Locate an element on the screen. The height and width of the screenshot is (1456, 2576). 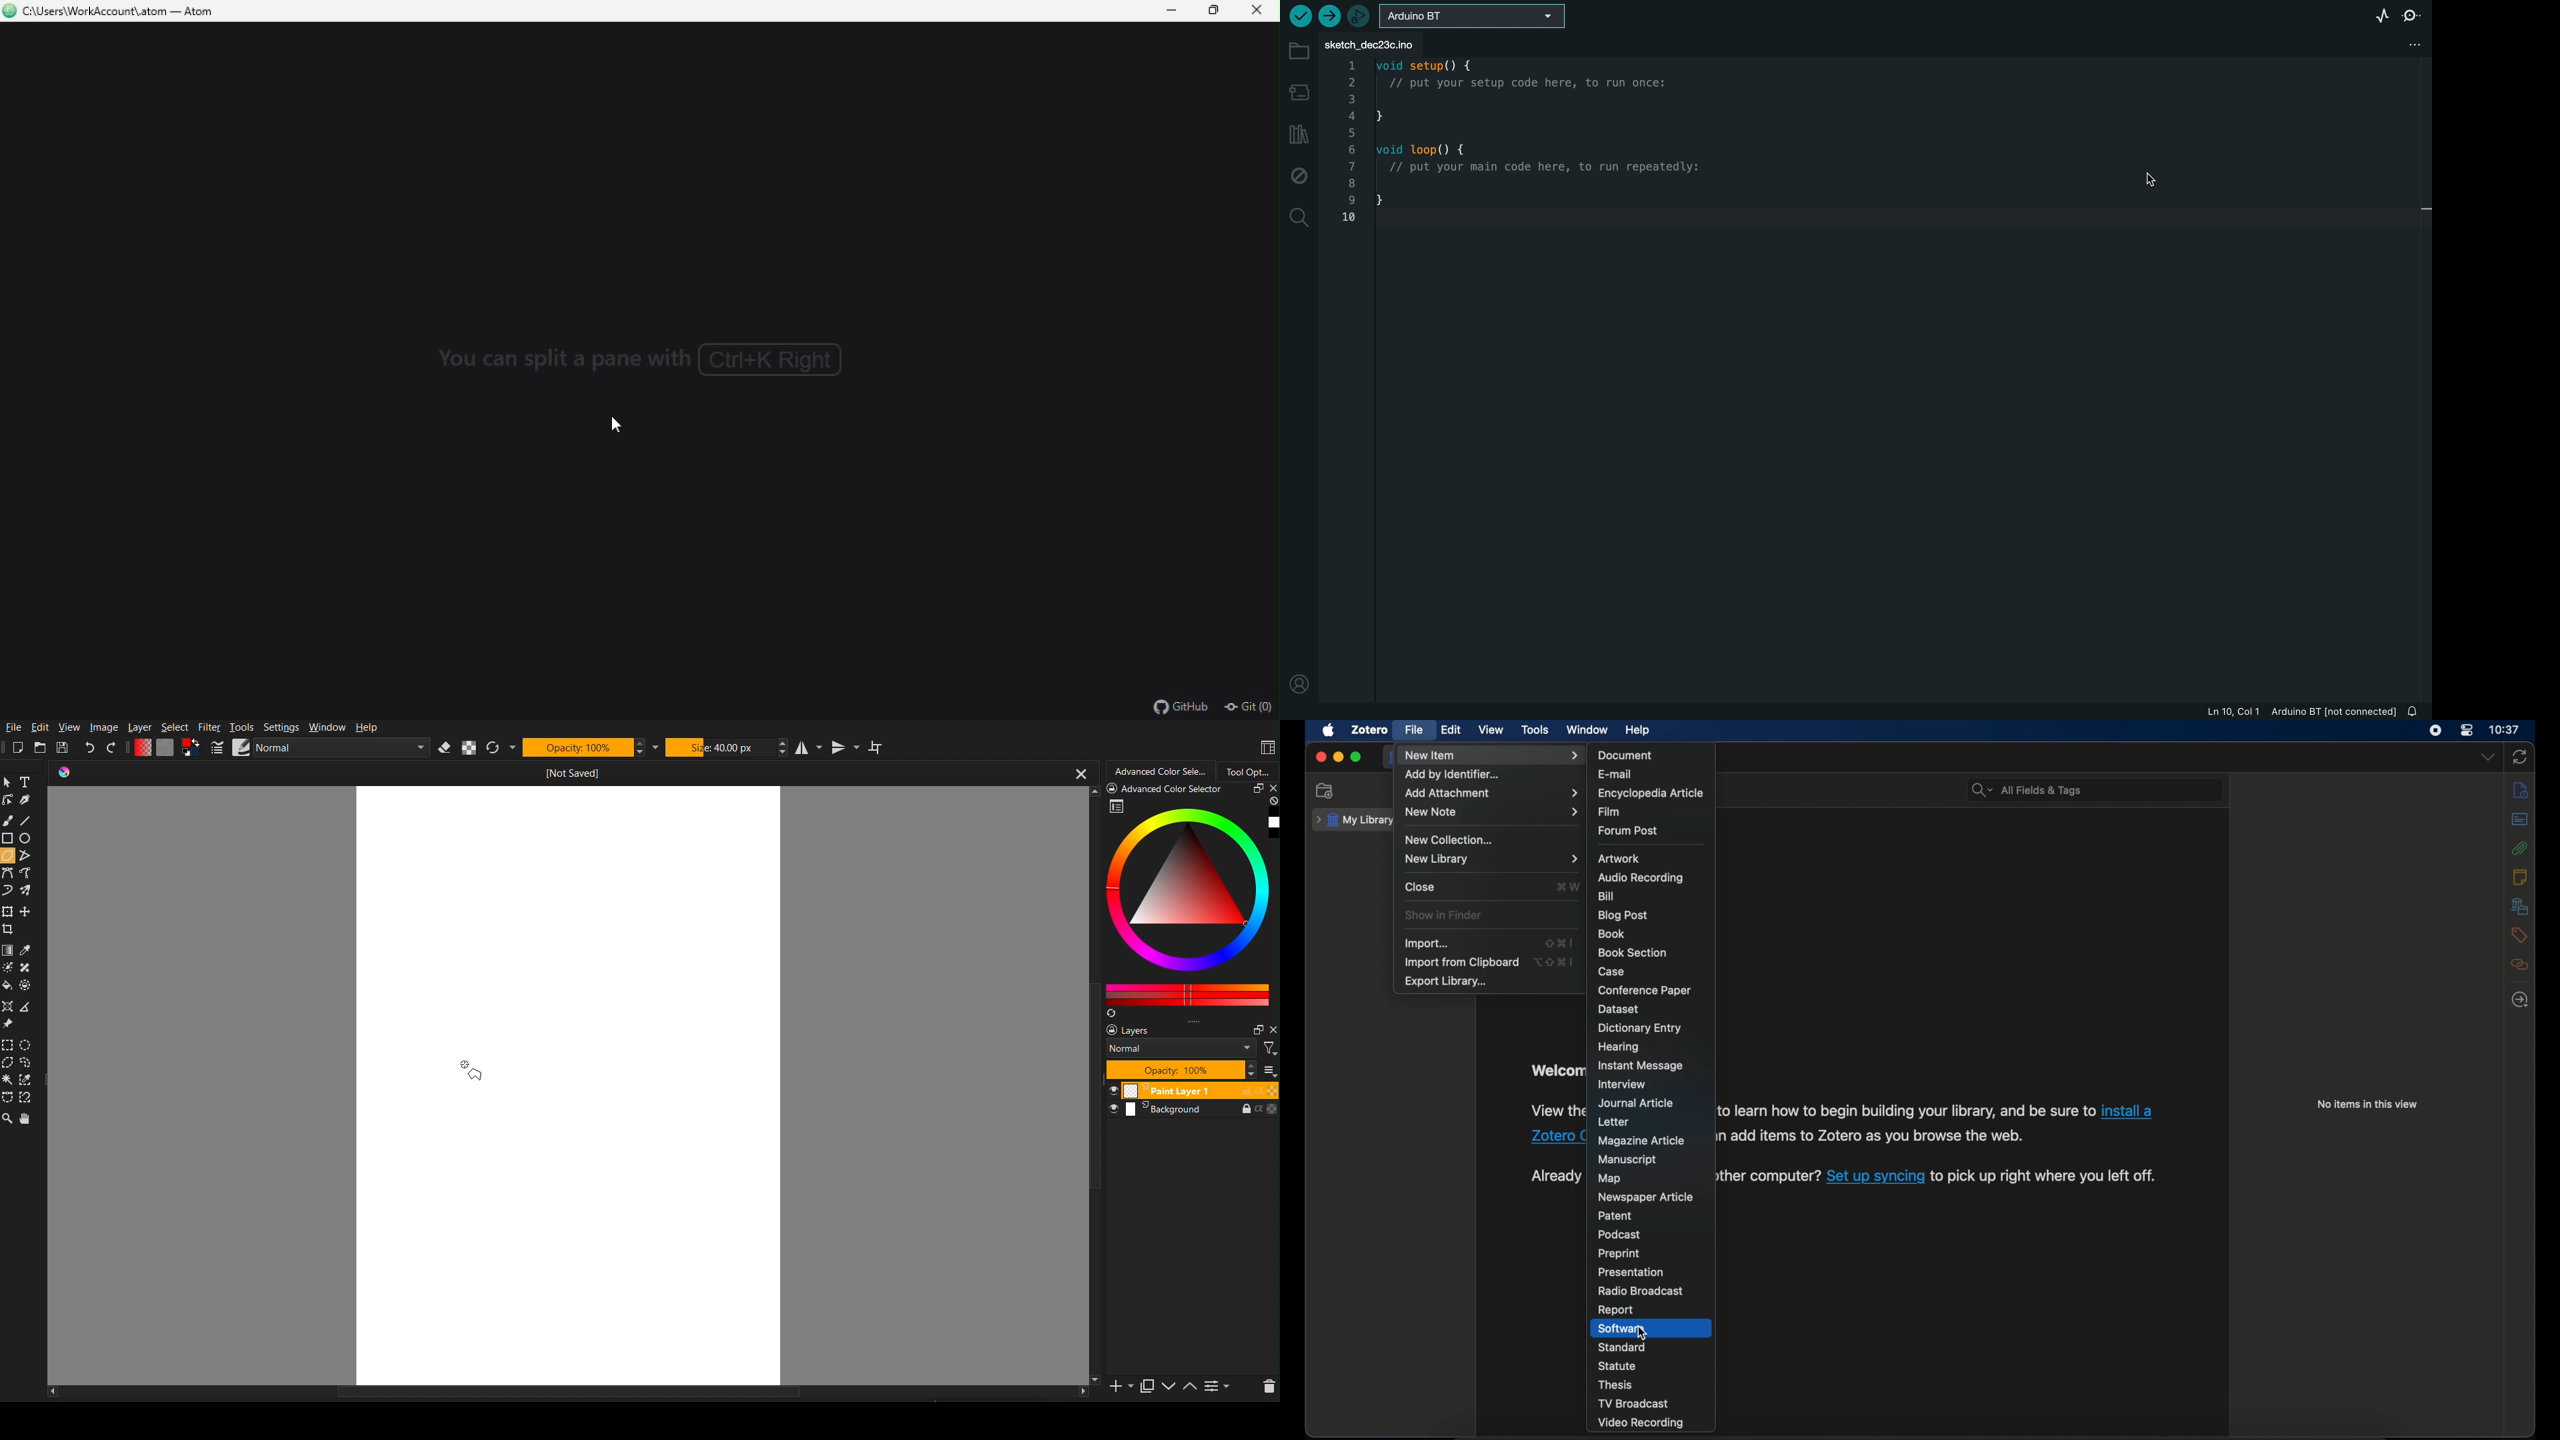
background is located at coordinates (1194, 1111).